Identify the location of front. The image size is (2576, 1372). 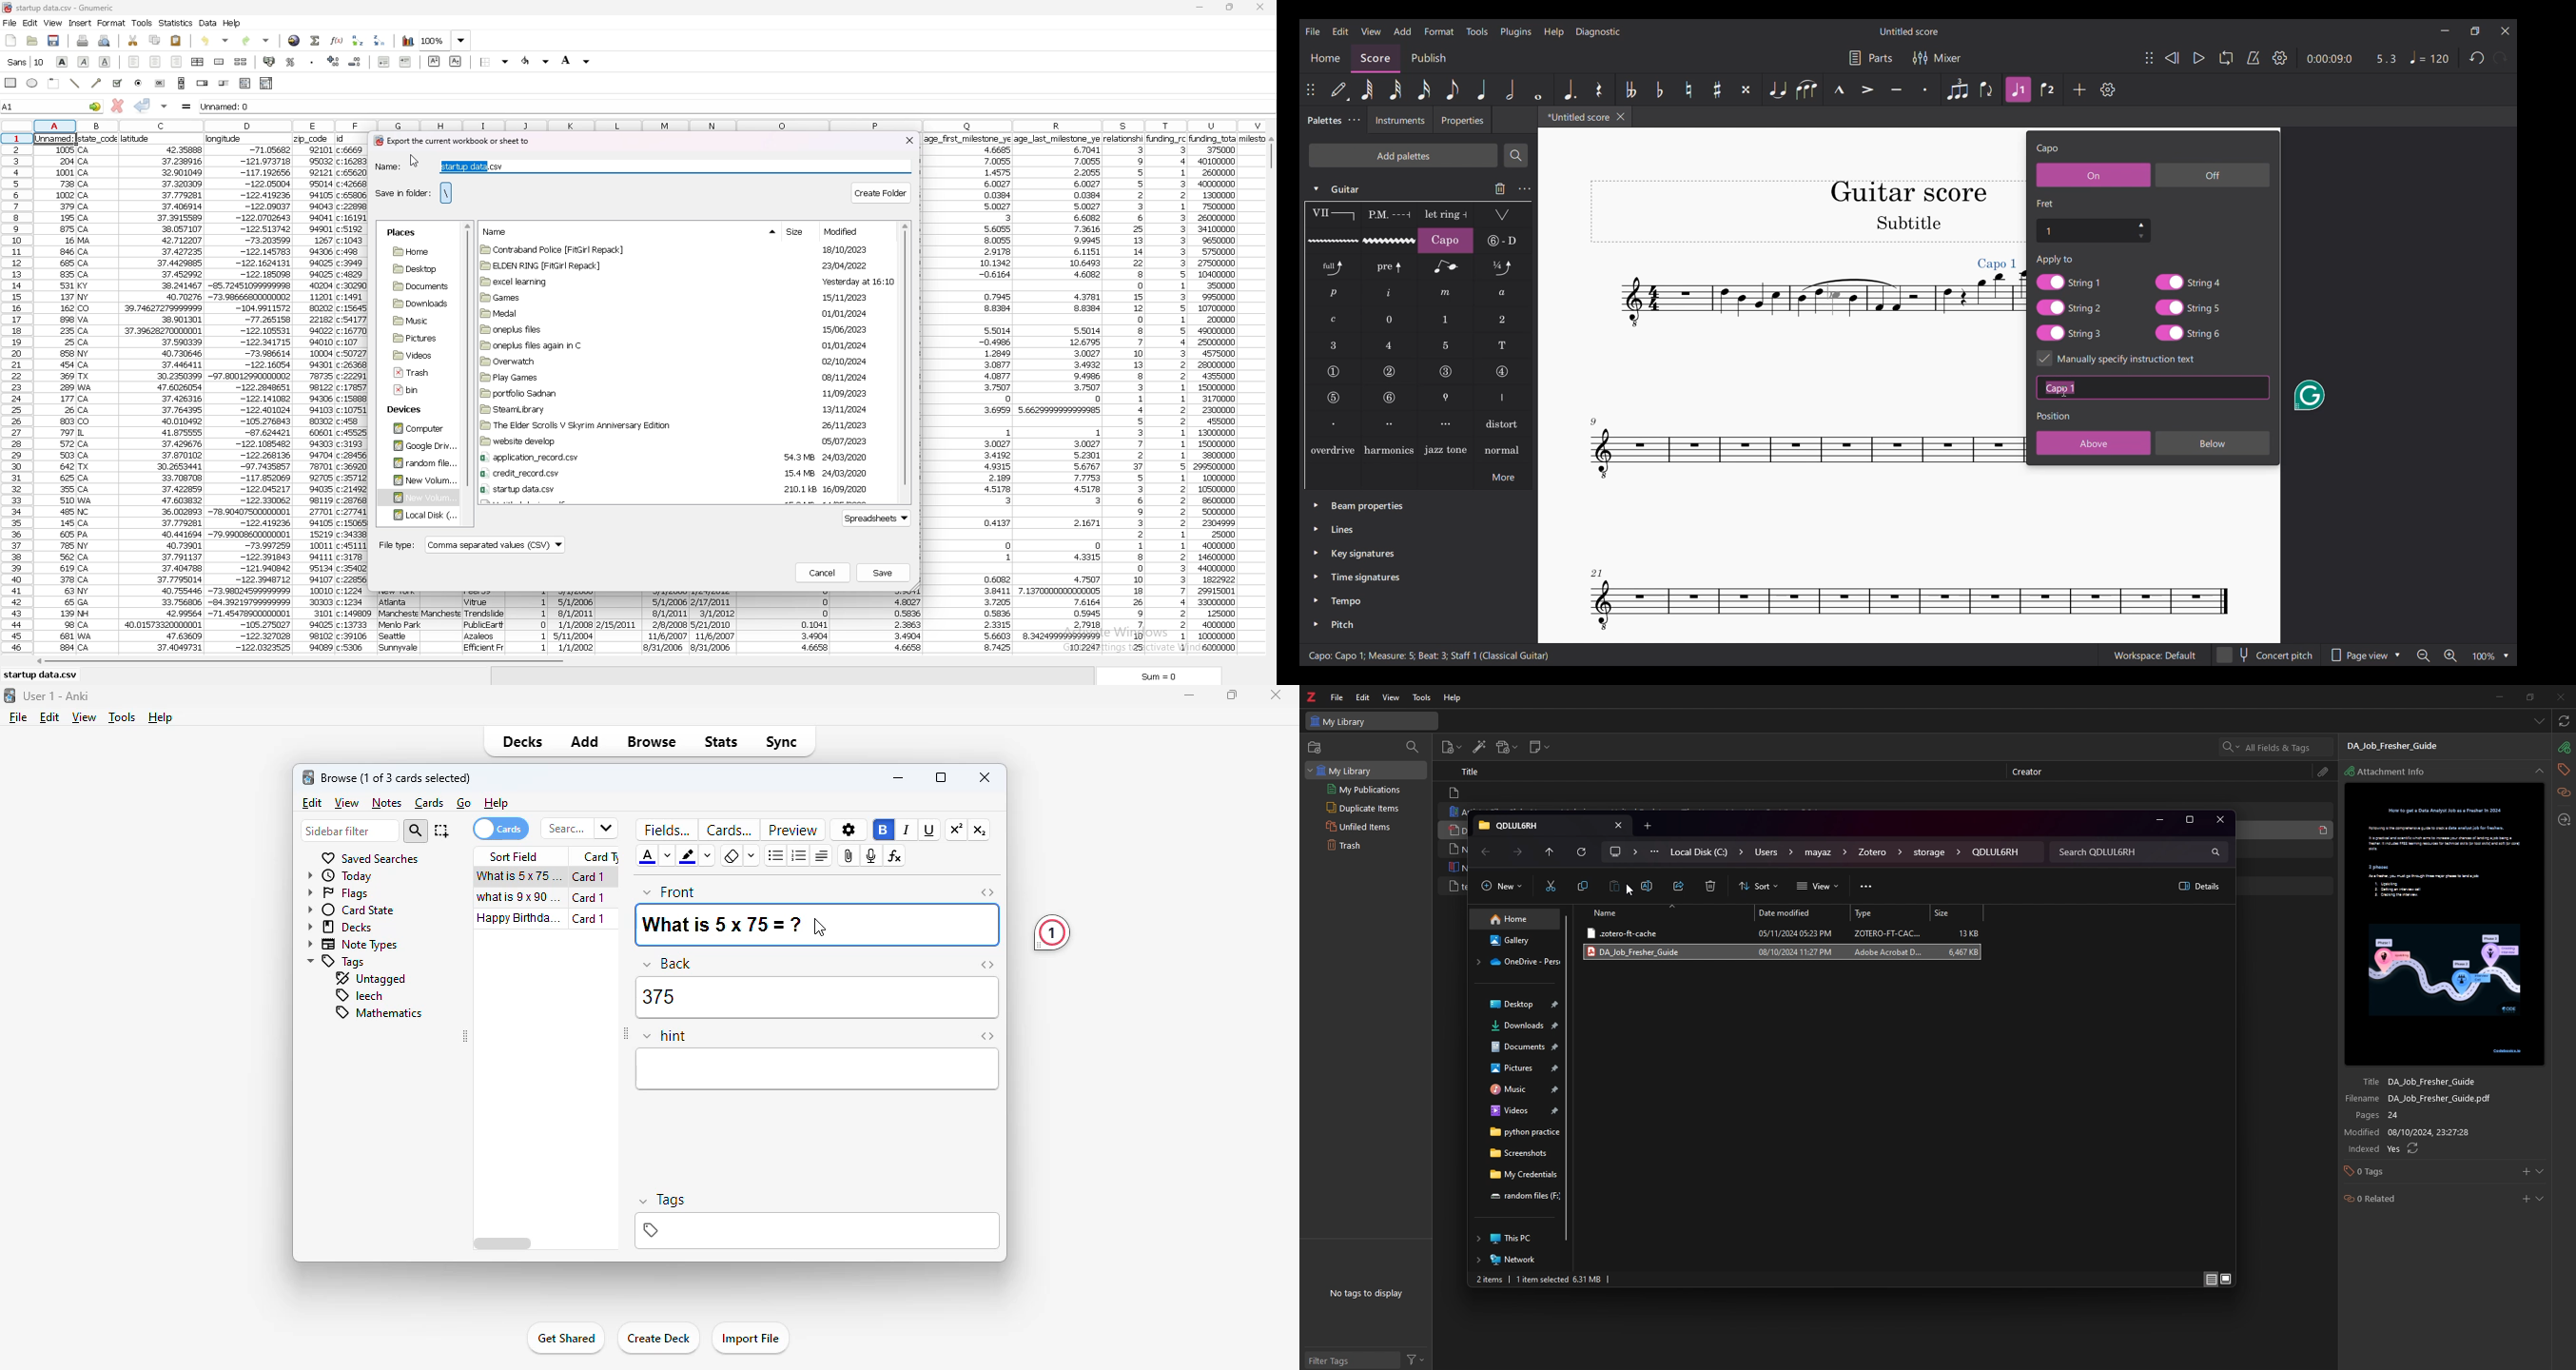
(669, 892).